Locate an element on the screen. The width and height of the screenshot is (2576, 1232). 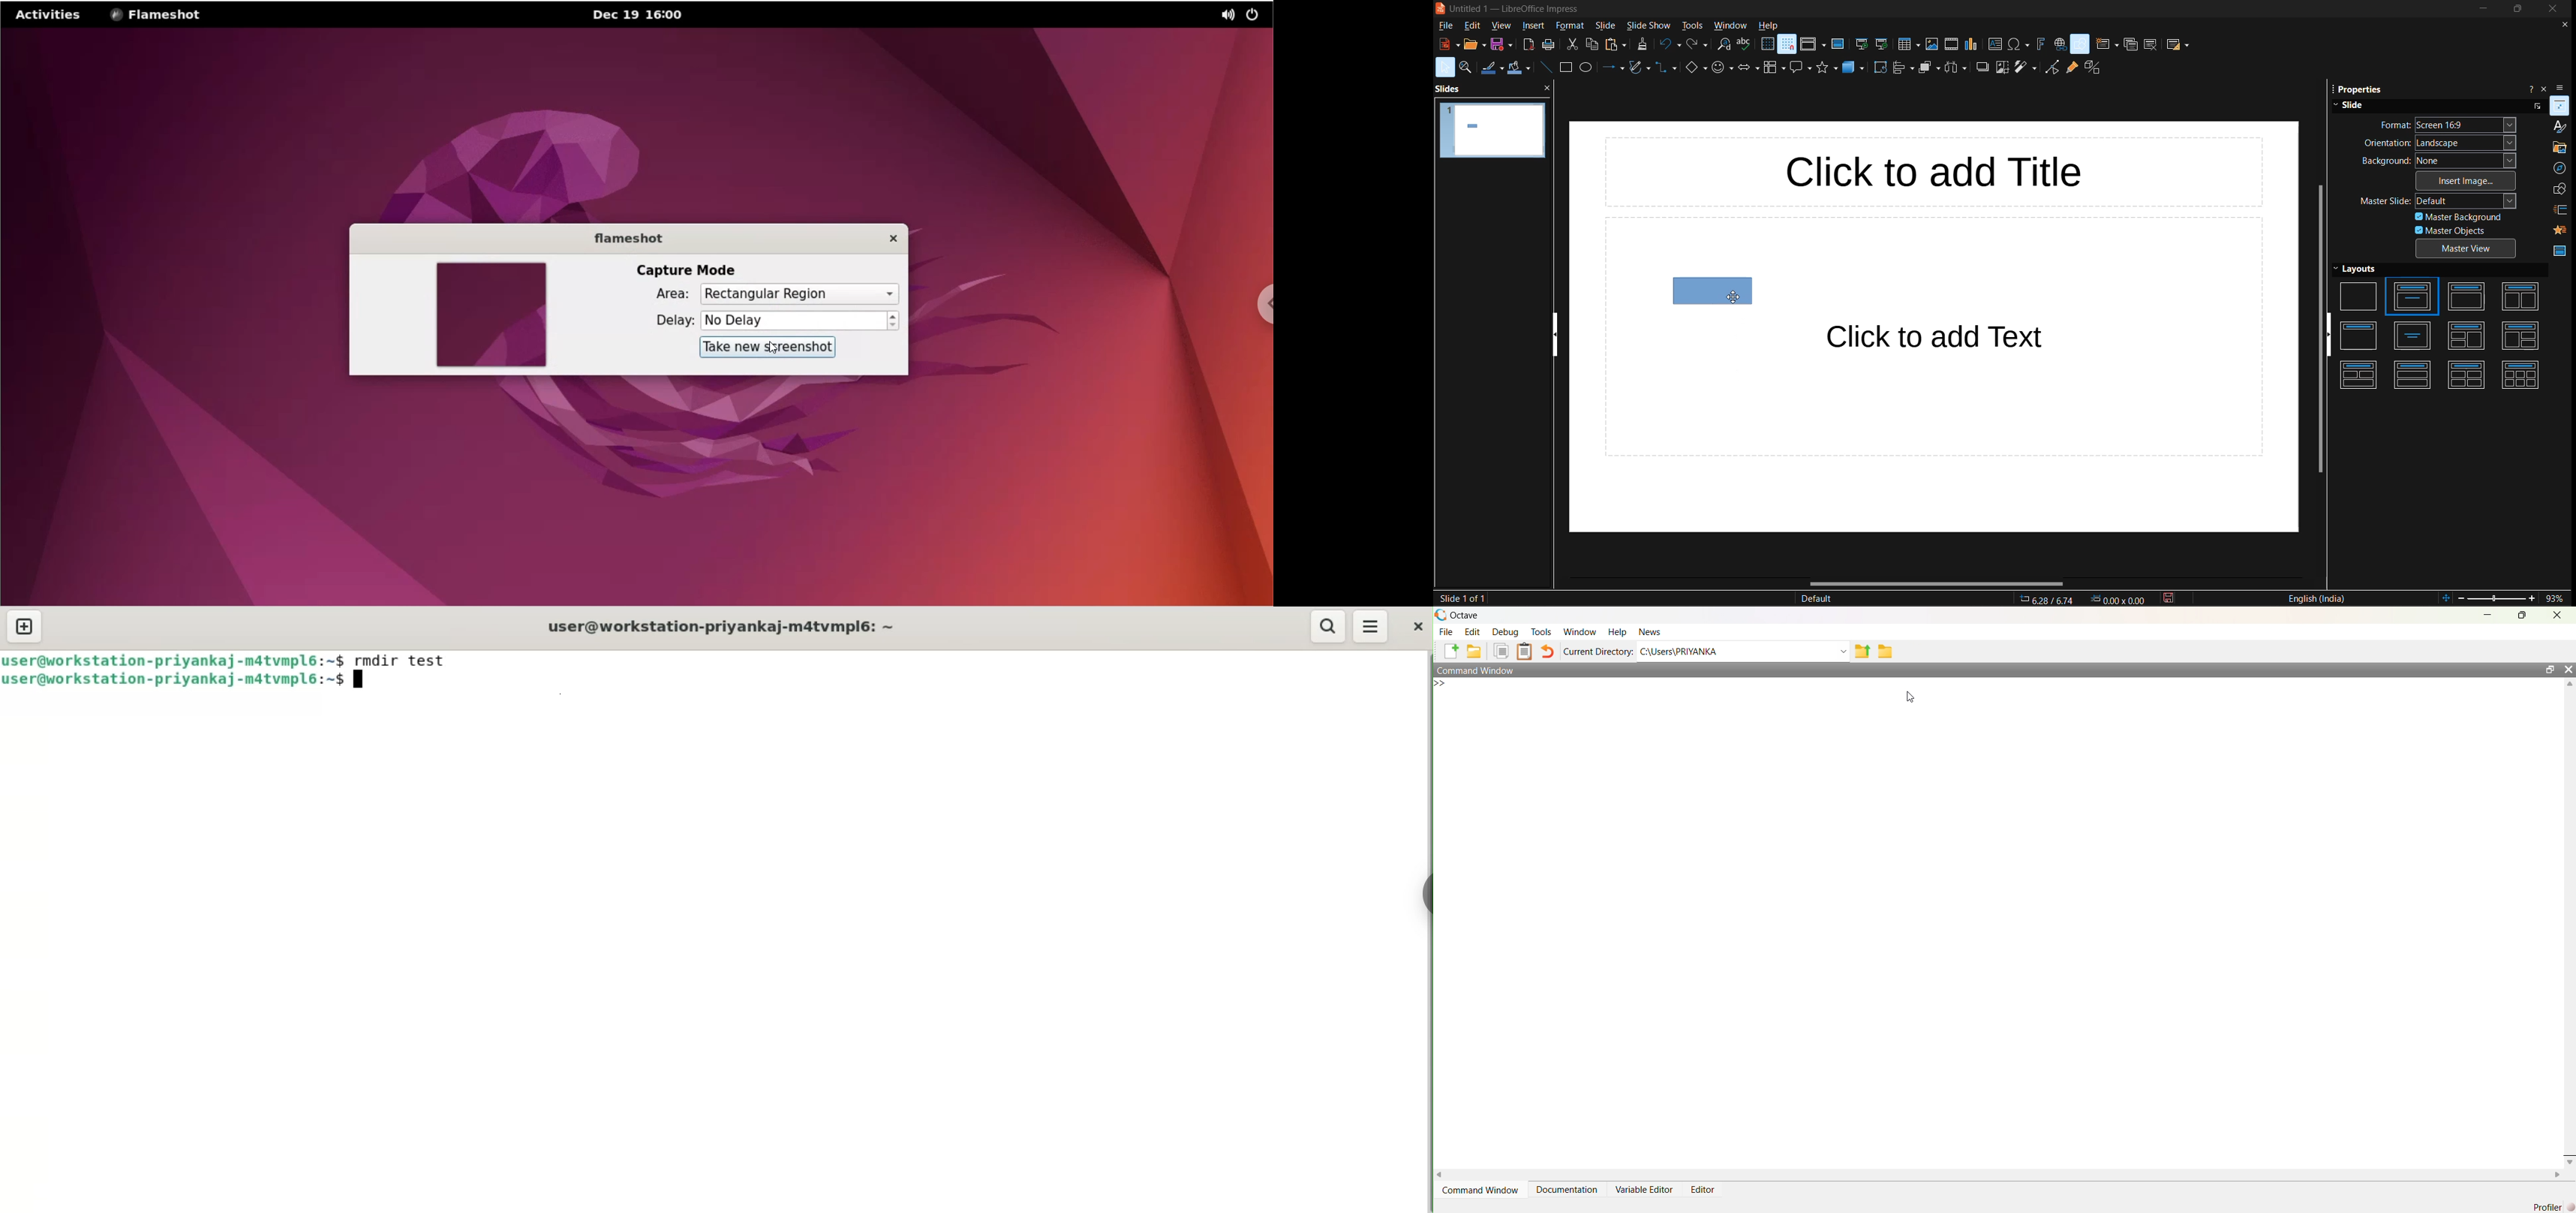
help about sidebar is located at coordinates (2529, 88).